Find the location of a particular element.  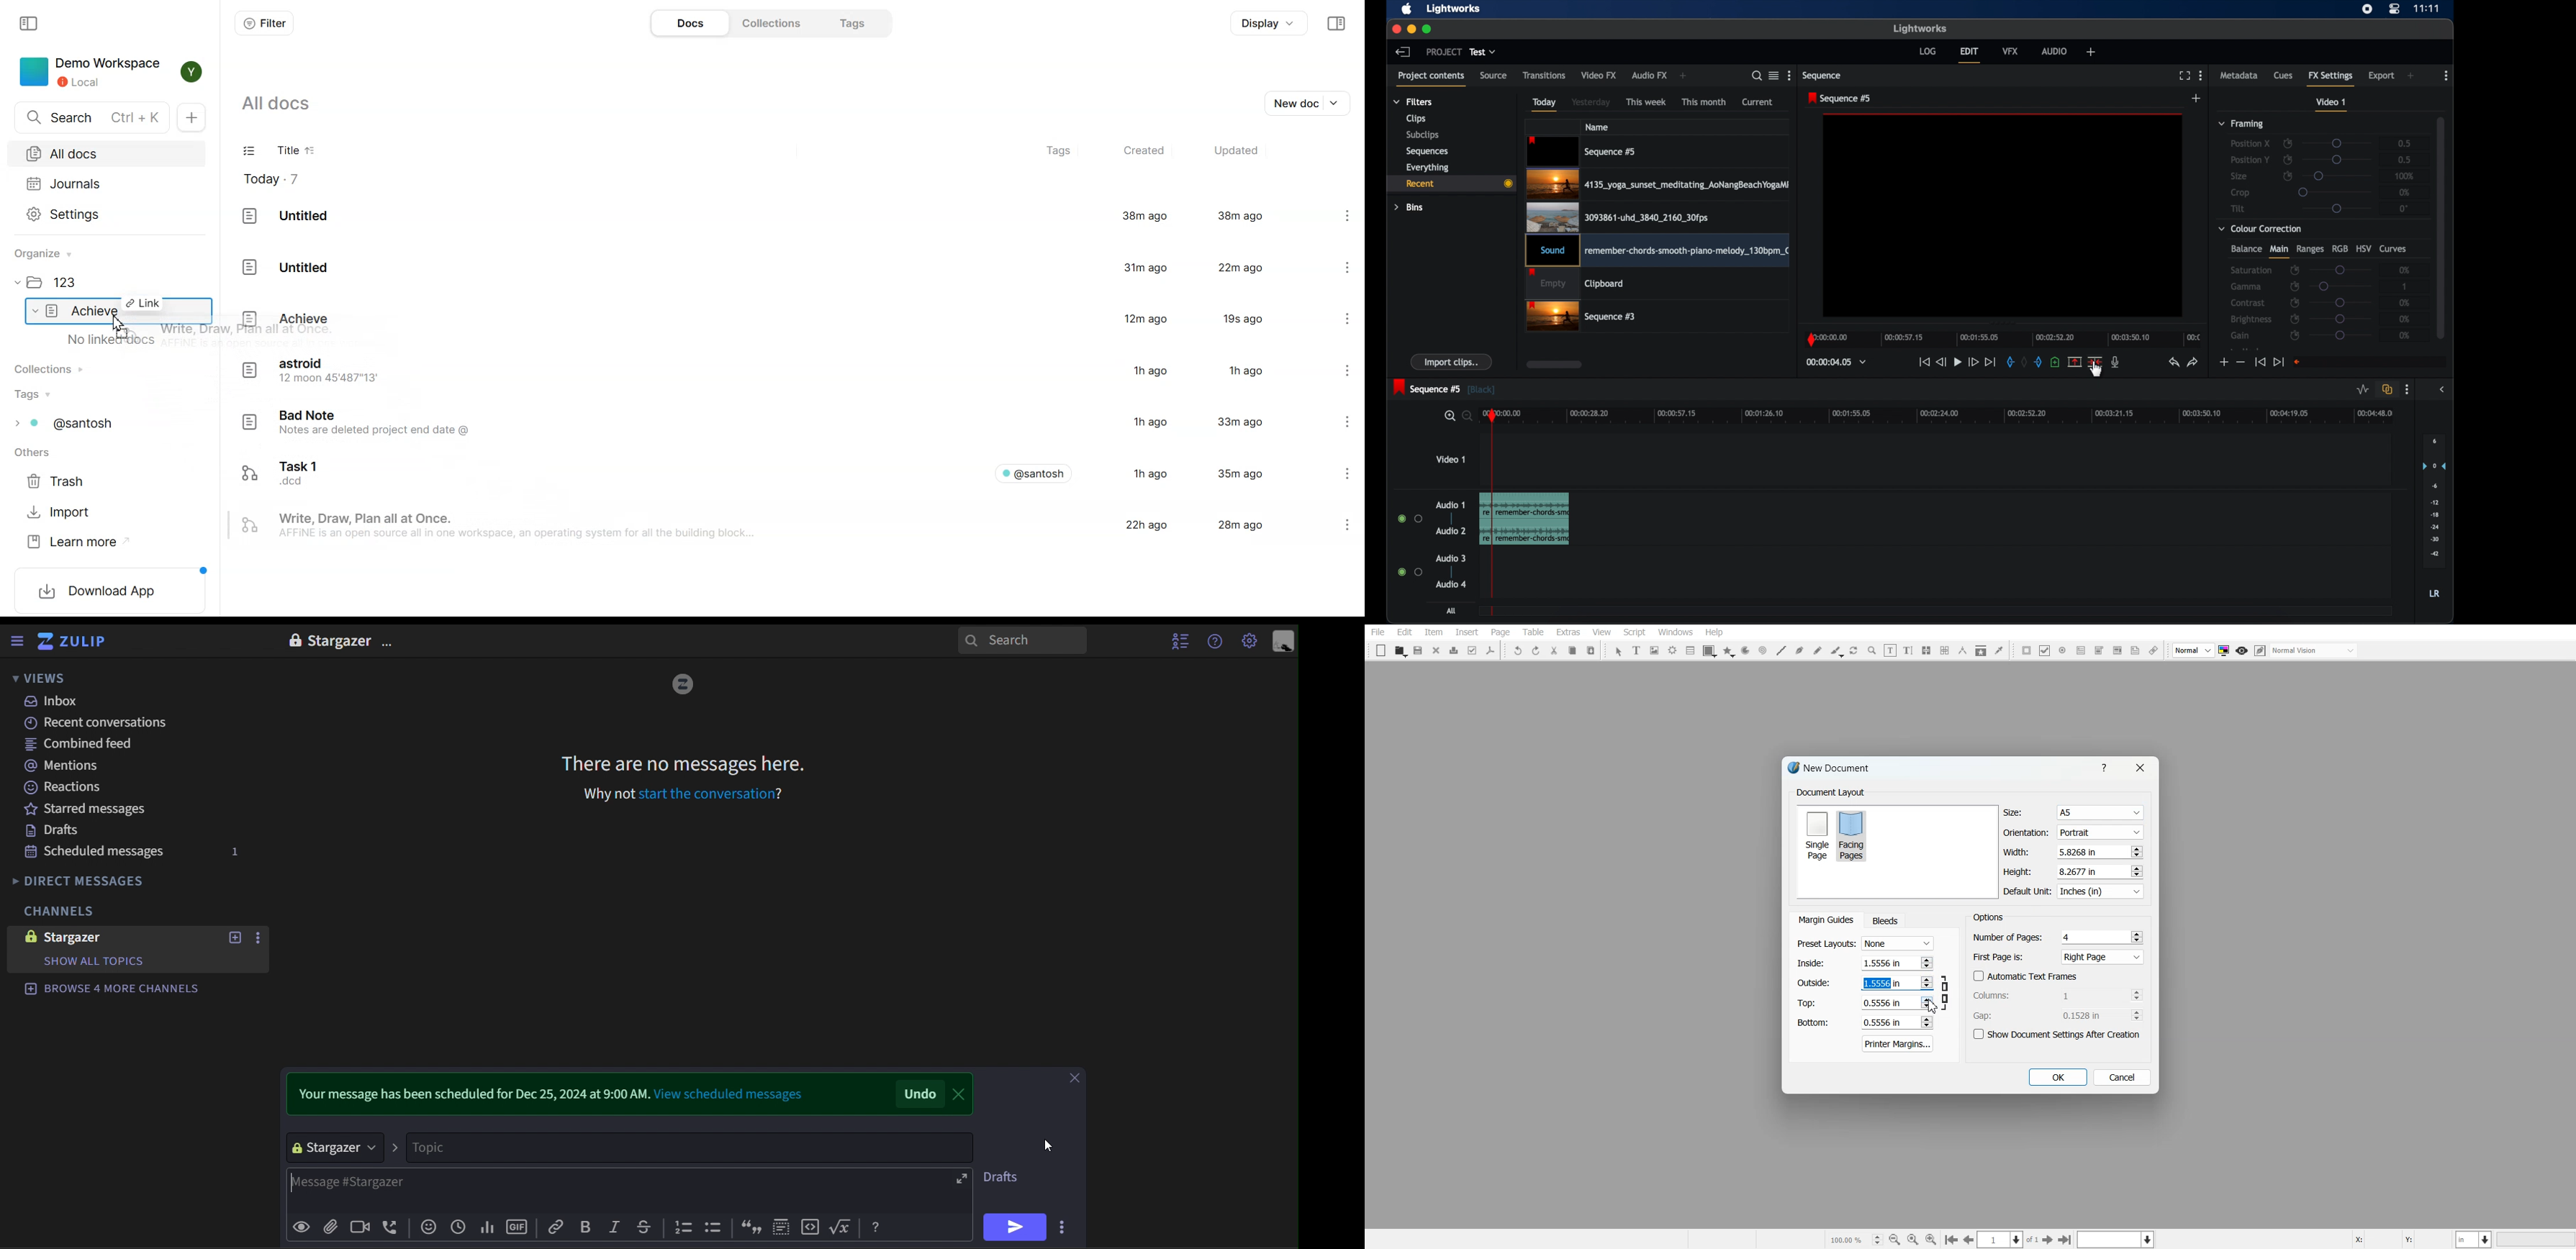

Help is located at coordinates (2107, 767).